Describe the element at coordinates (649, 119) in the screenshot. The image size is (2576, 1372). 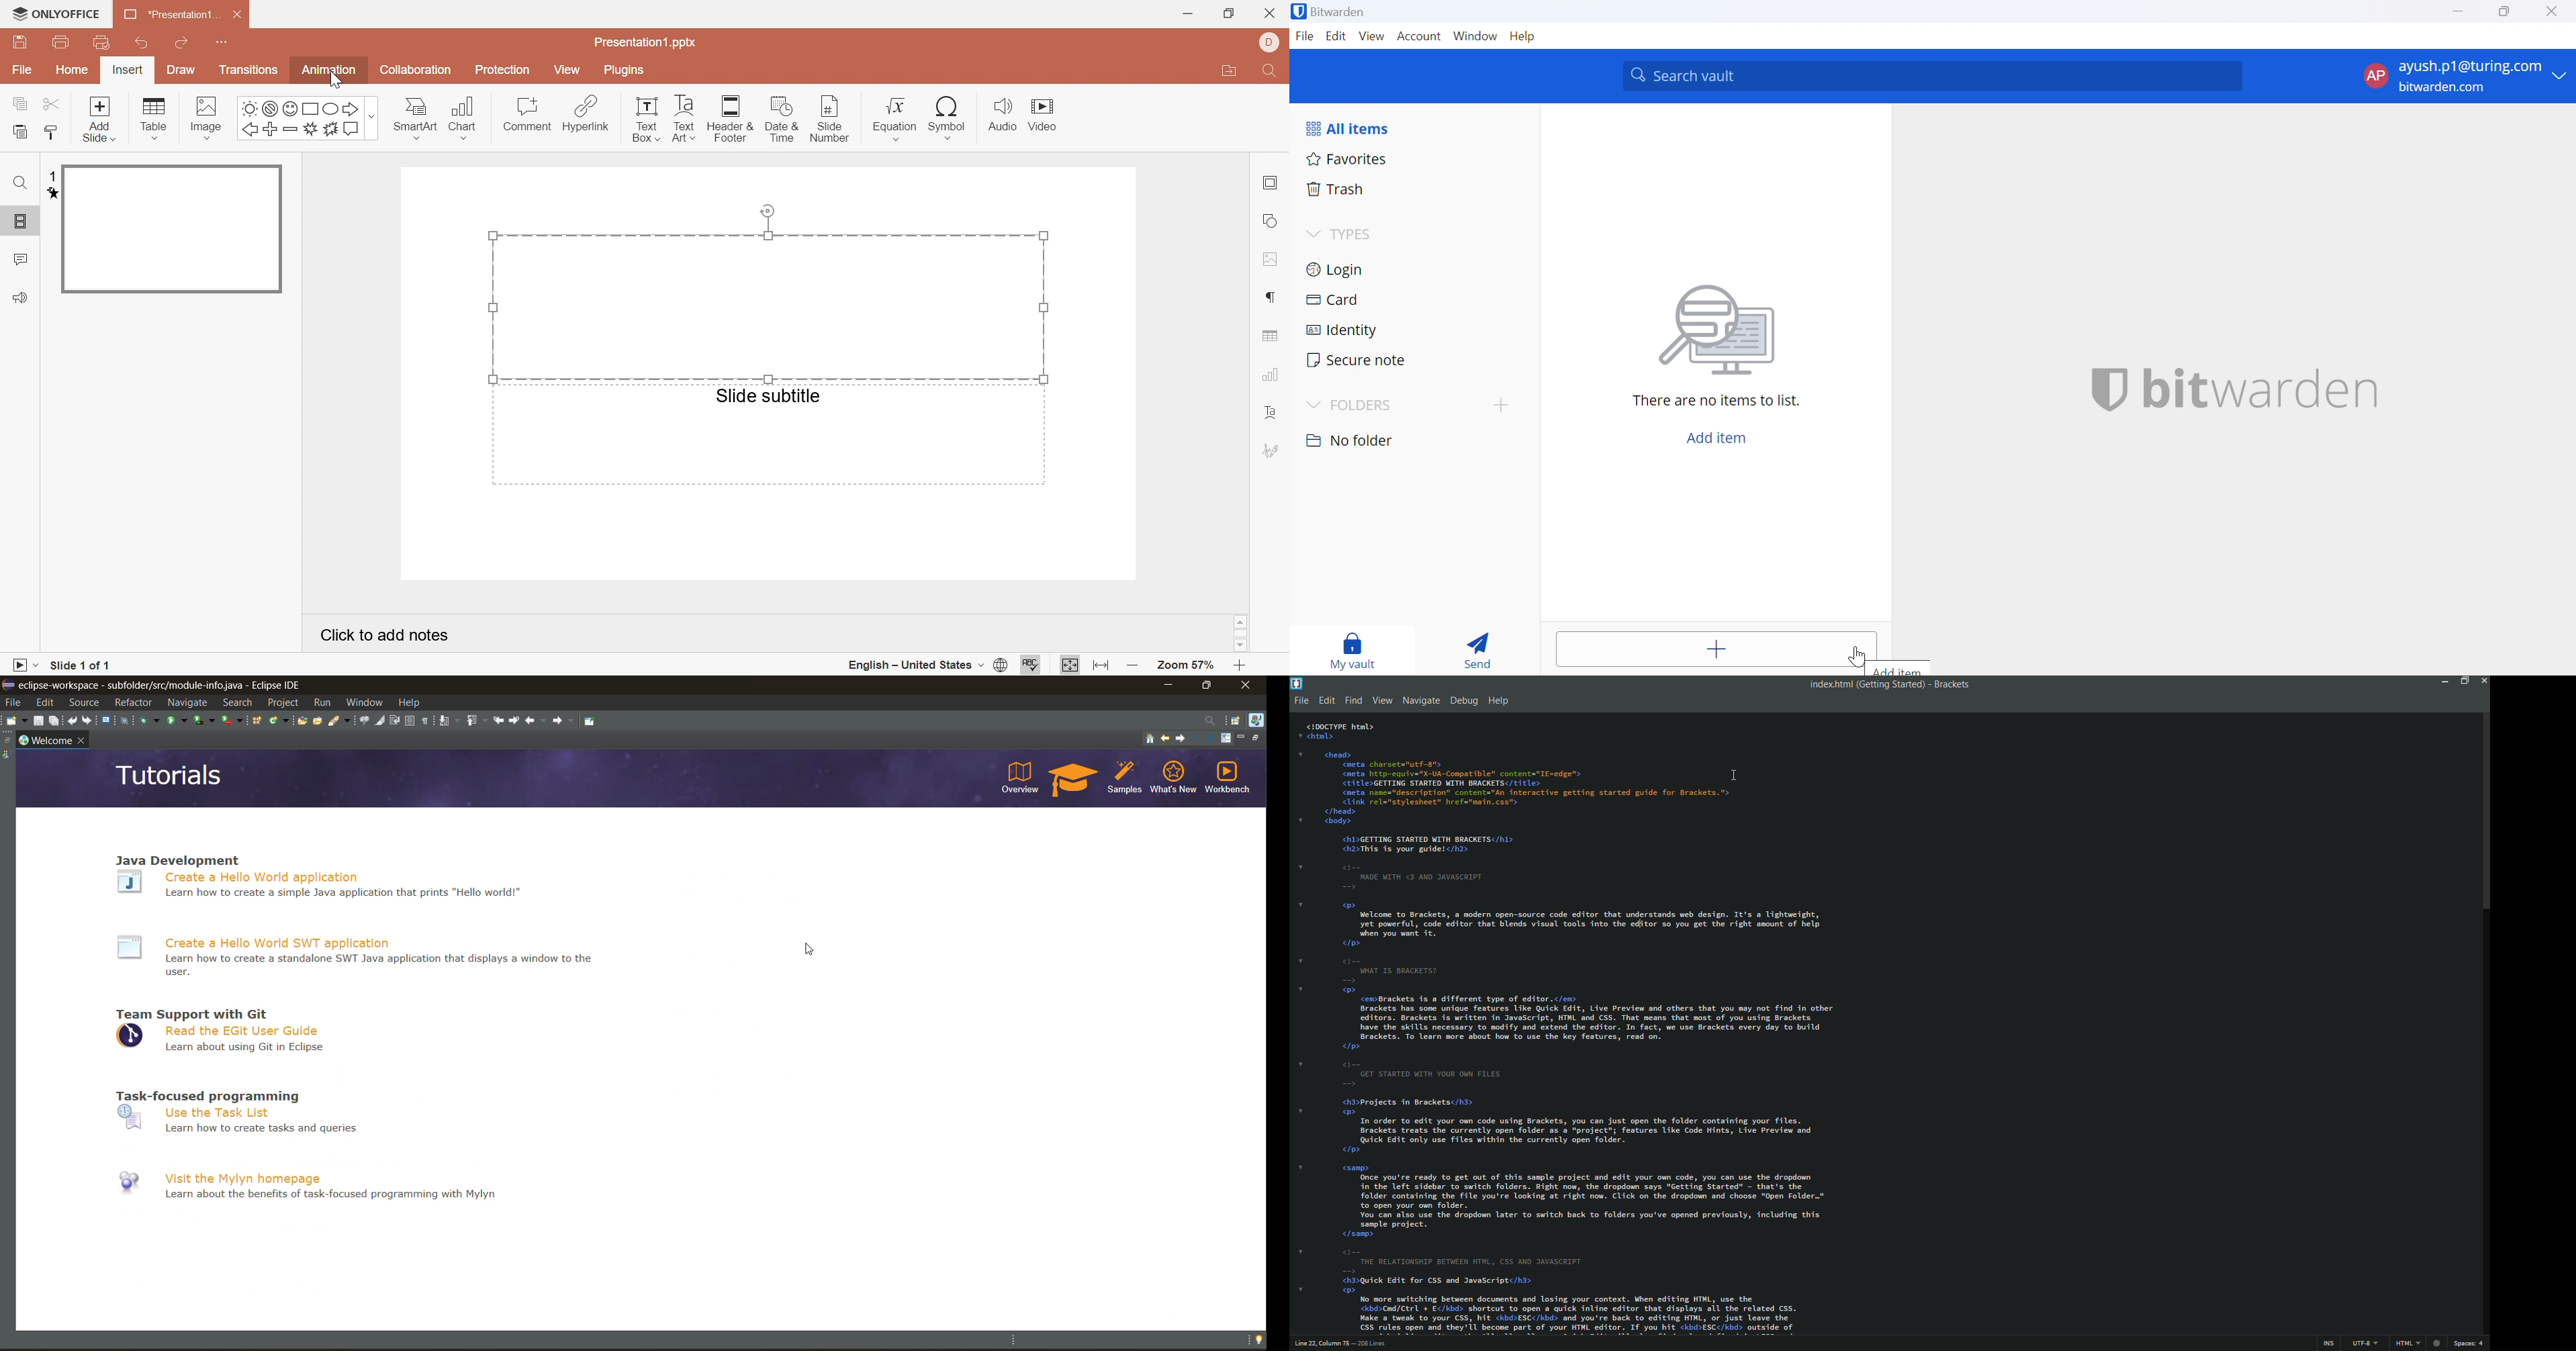
I see `text box` at that location.